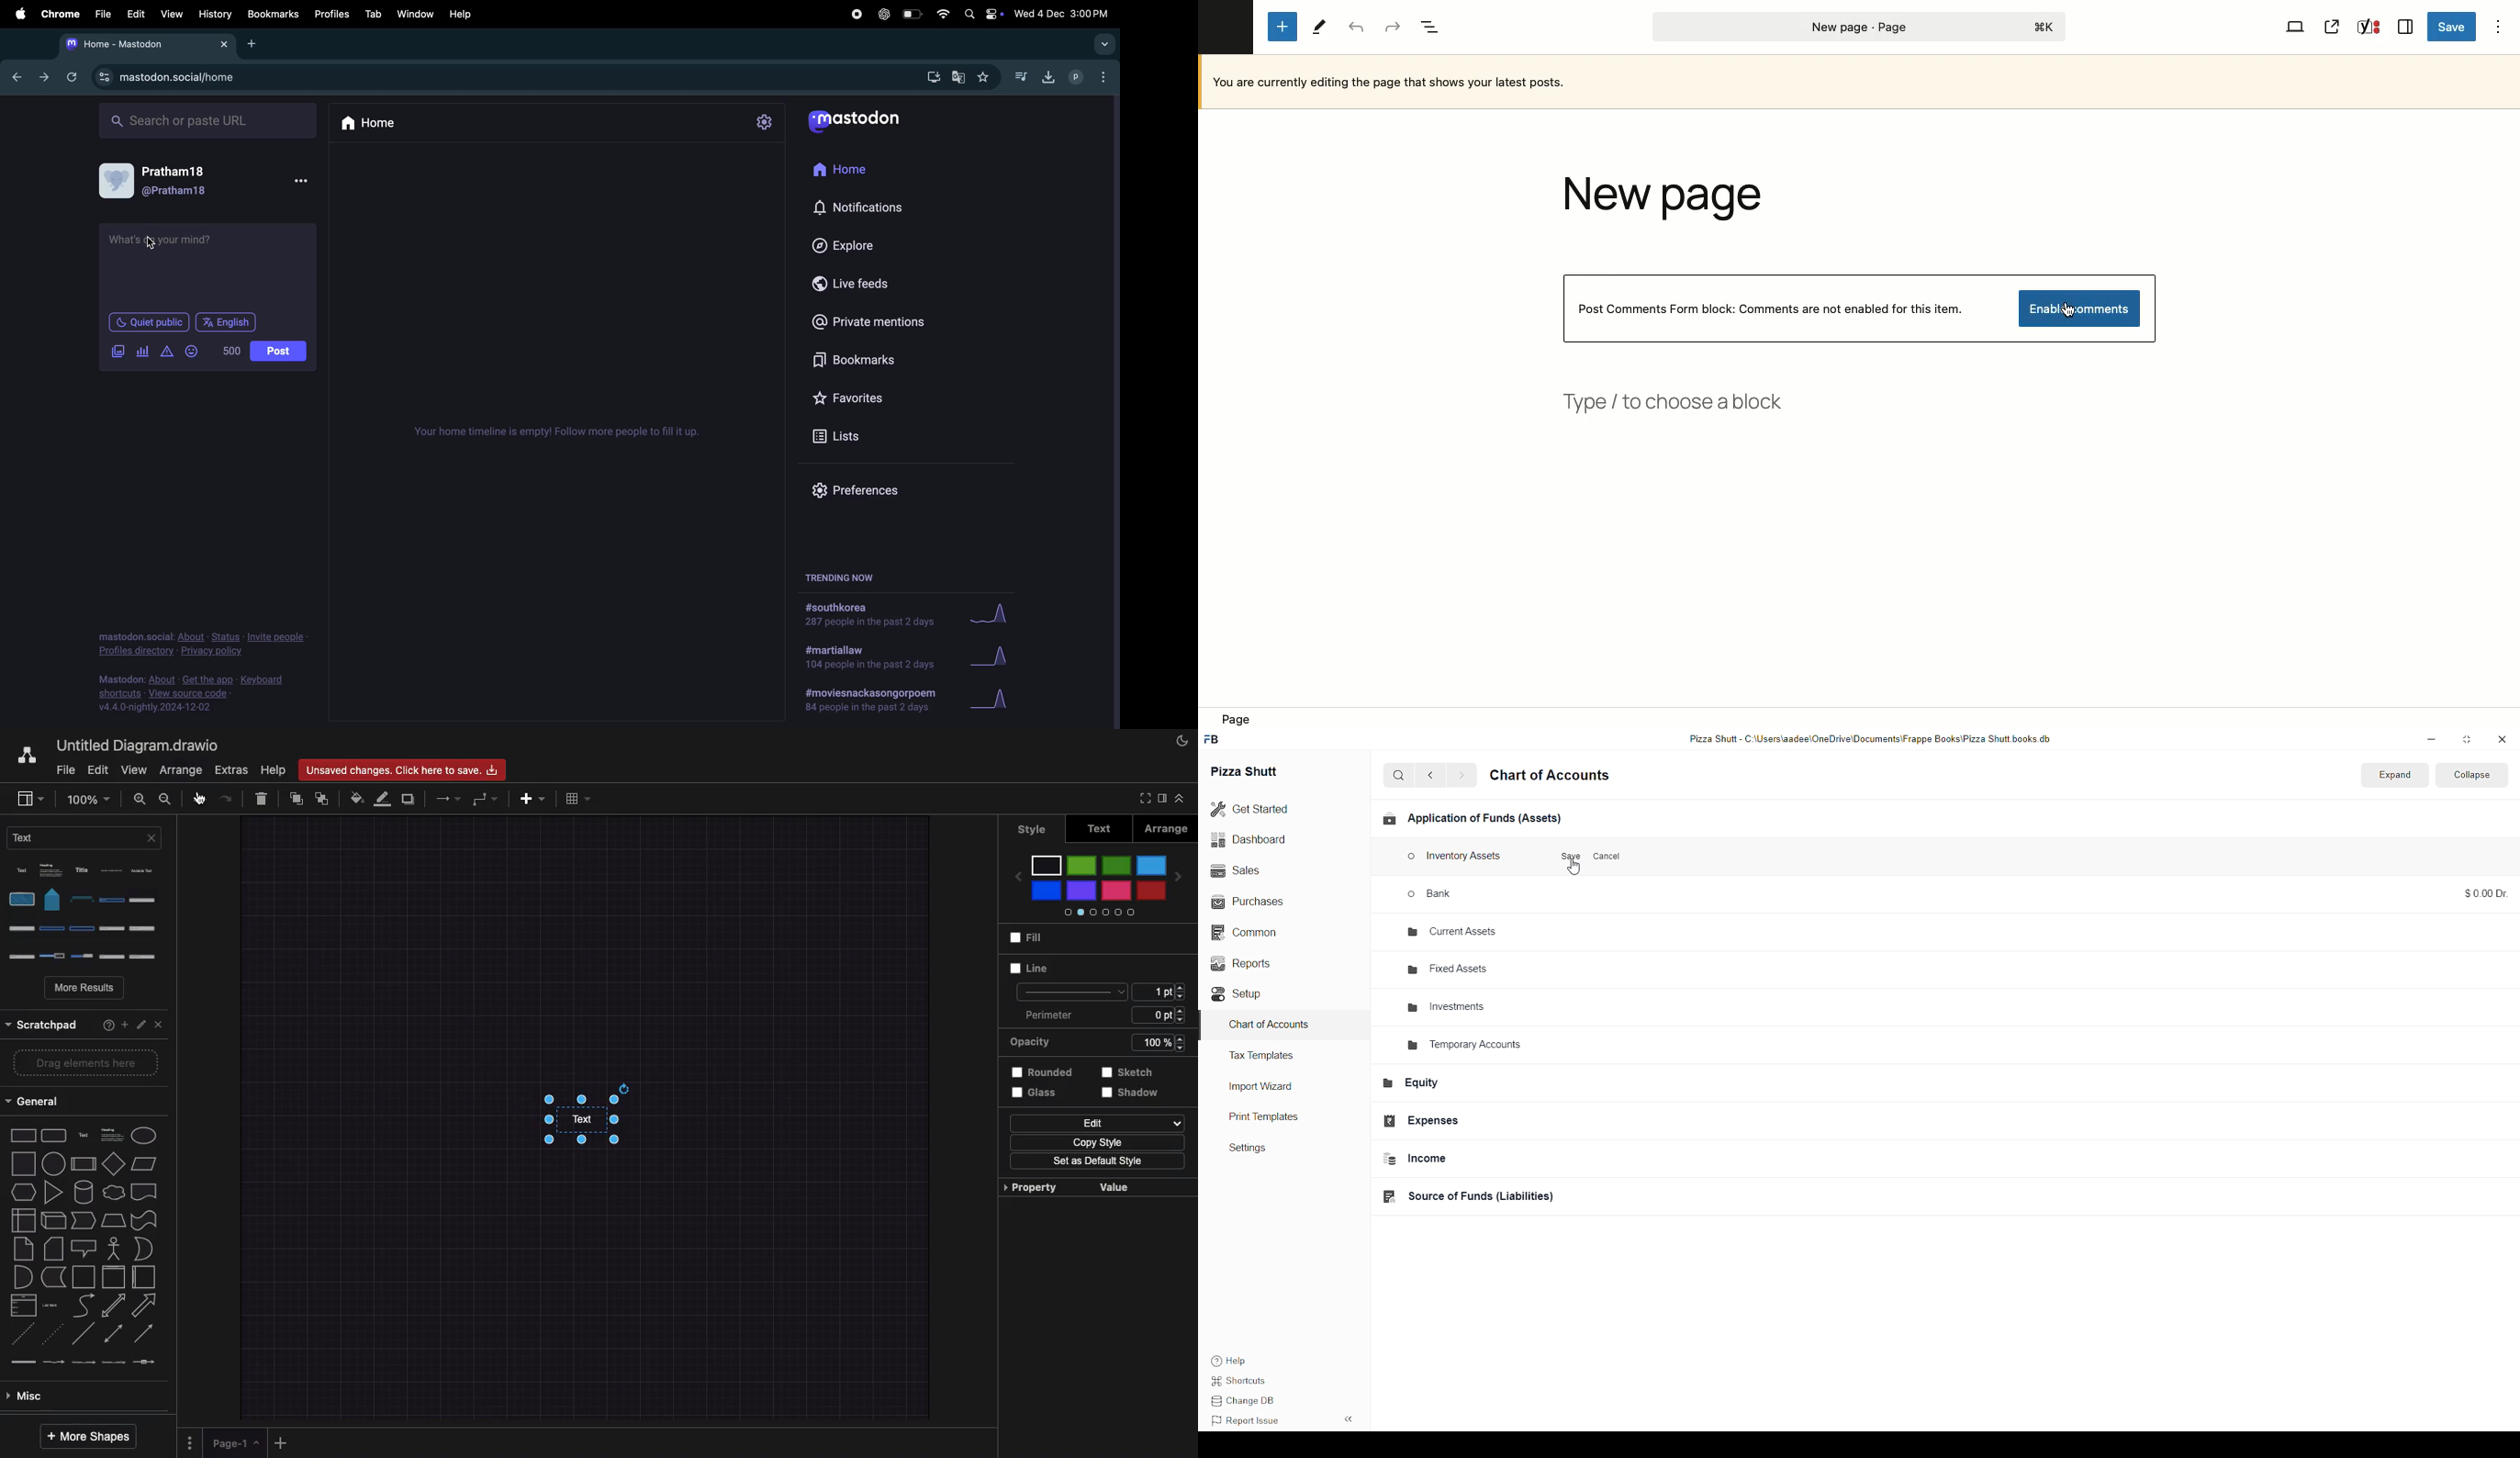 The width and height of the screenshot is (2520, 1484). I want to click on Import Wizard , so click(1269, 1087).